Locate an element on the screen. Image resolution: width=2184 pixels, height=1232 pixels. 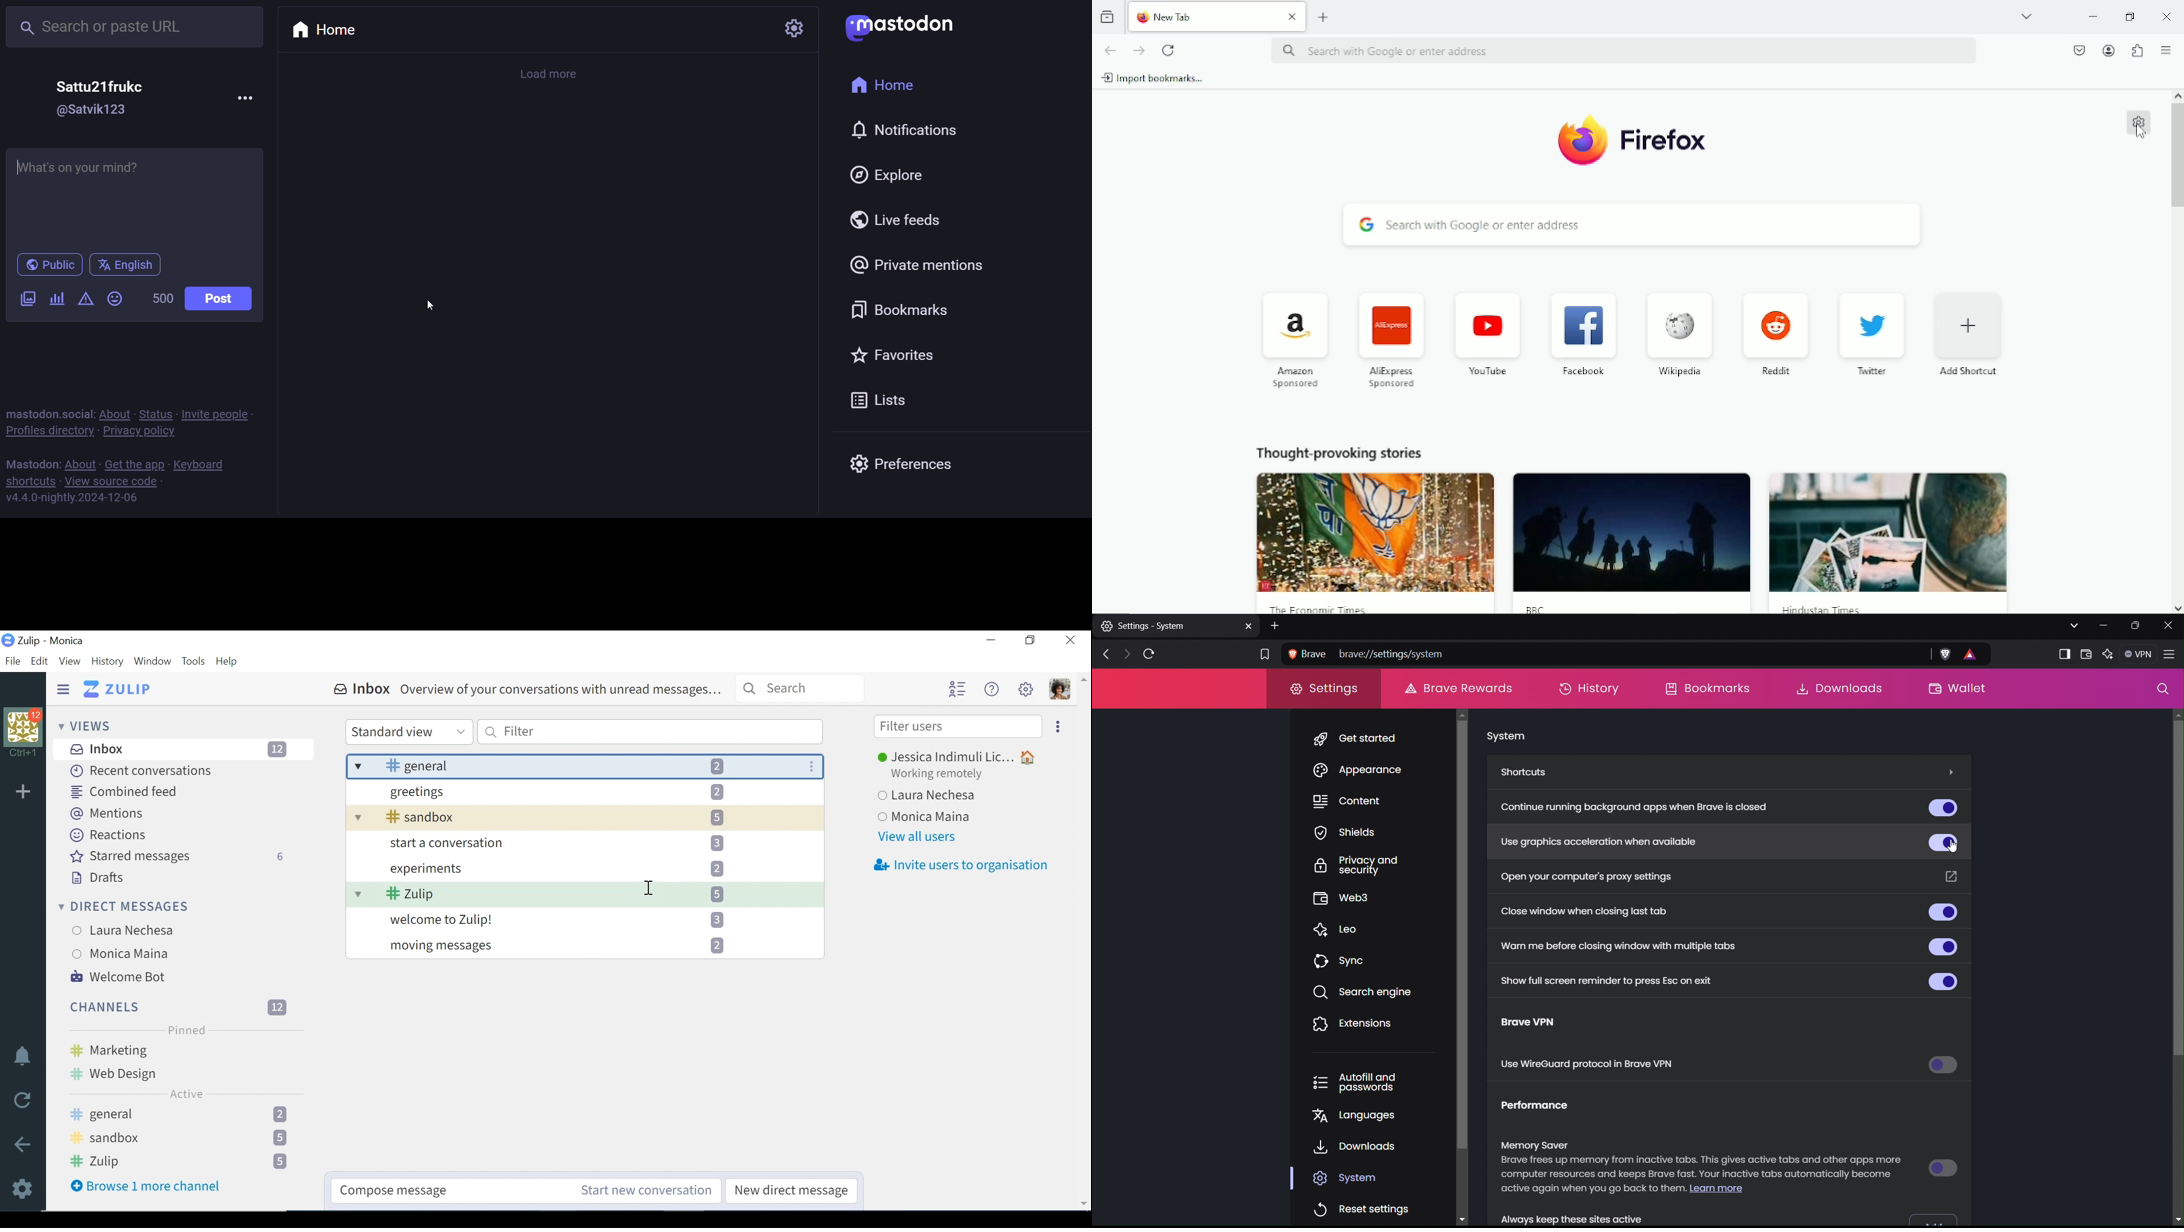
Browse more channel is located at coordinates (146, 1188).